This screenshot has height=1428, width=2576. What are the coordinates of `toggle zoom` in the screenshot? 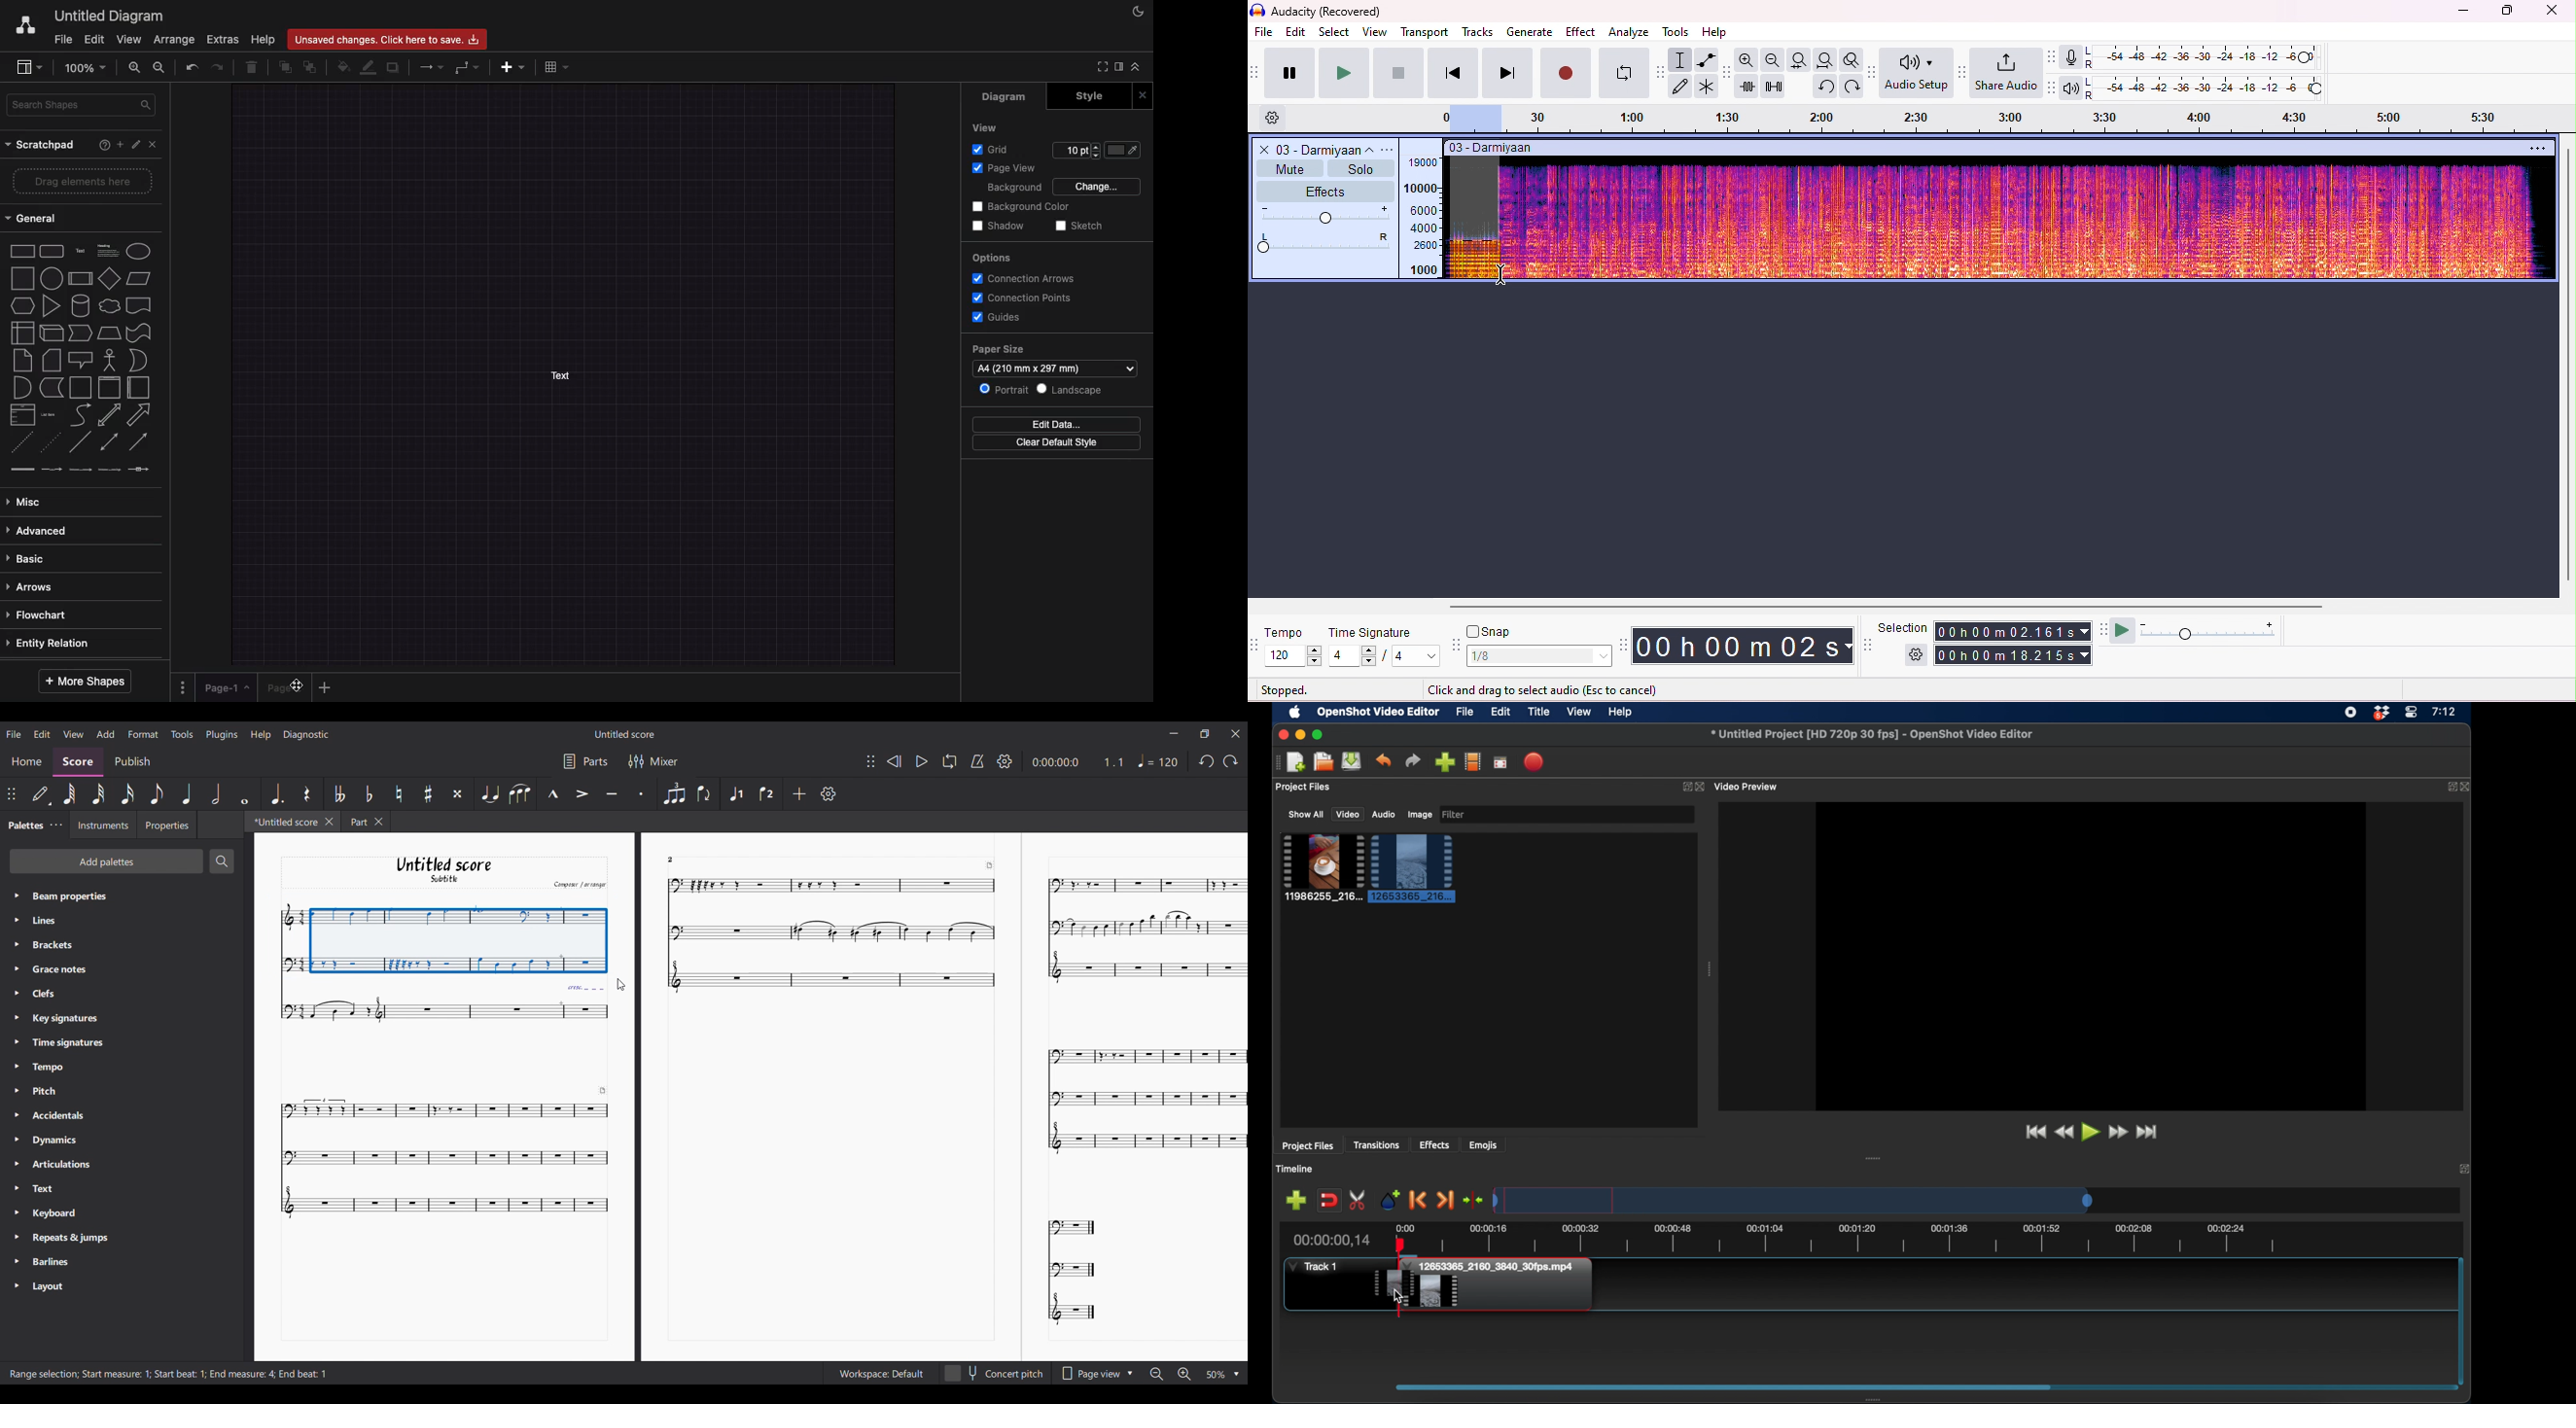 It's located at (1851, 59).